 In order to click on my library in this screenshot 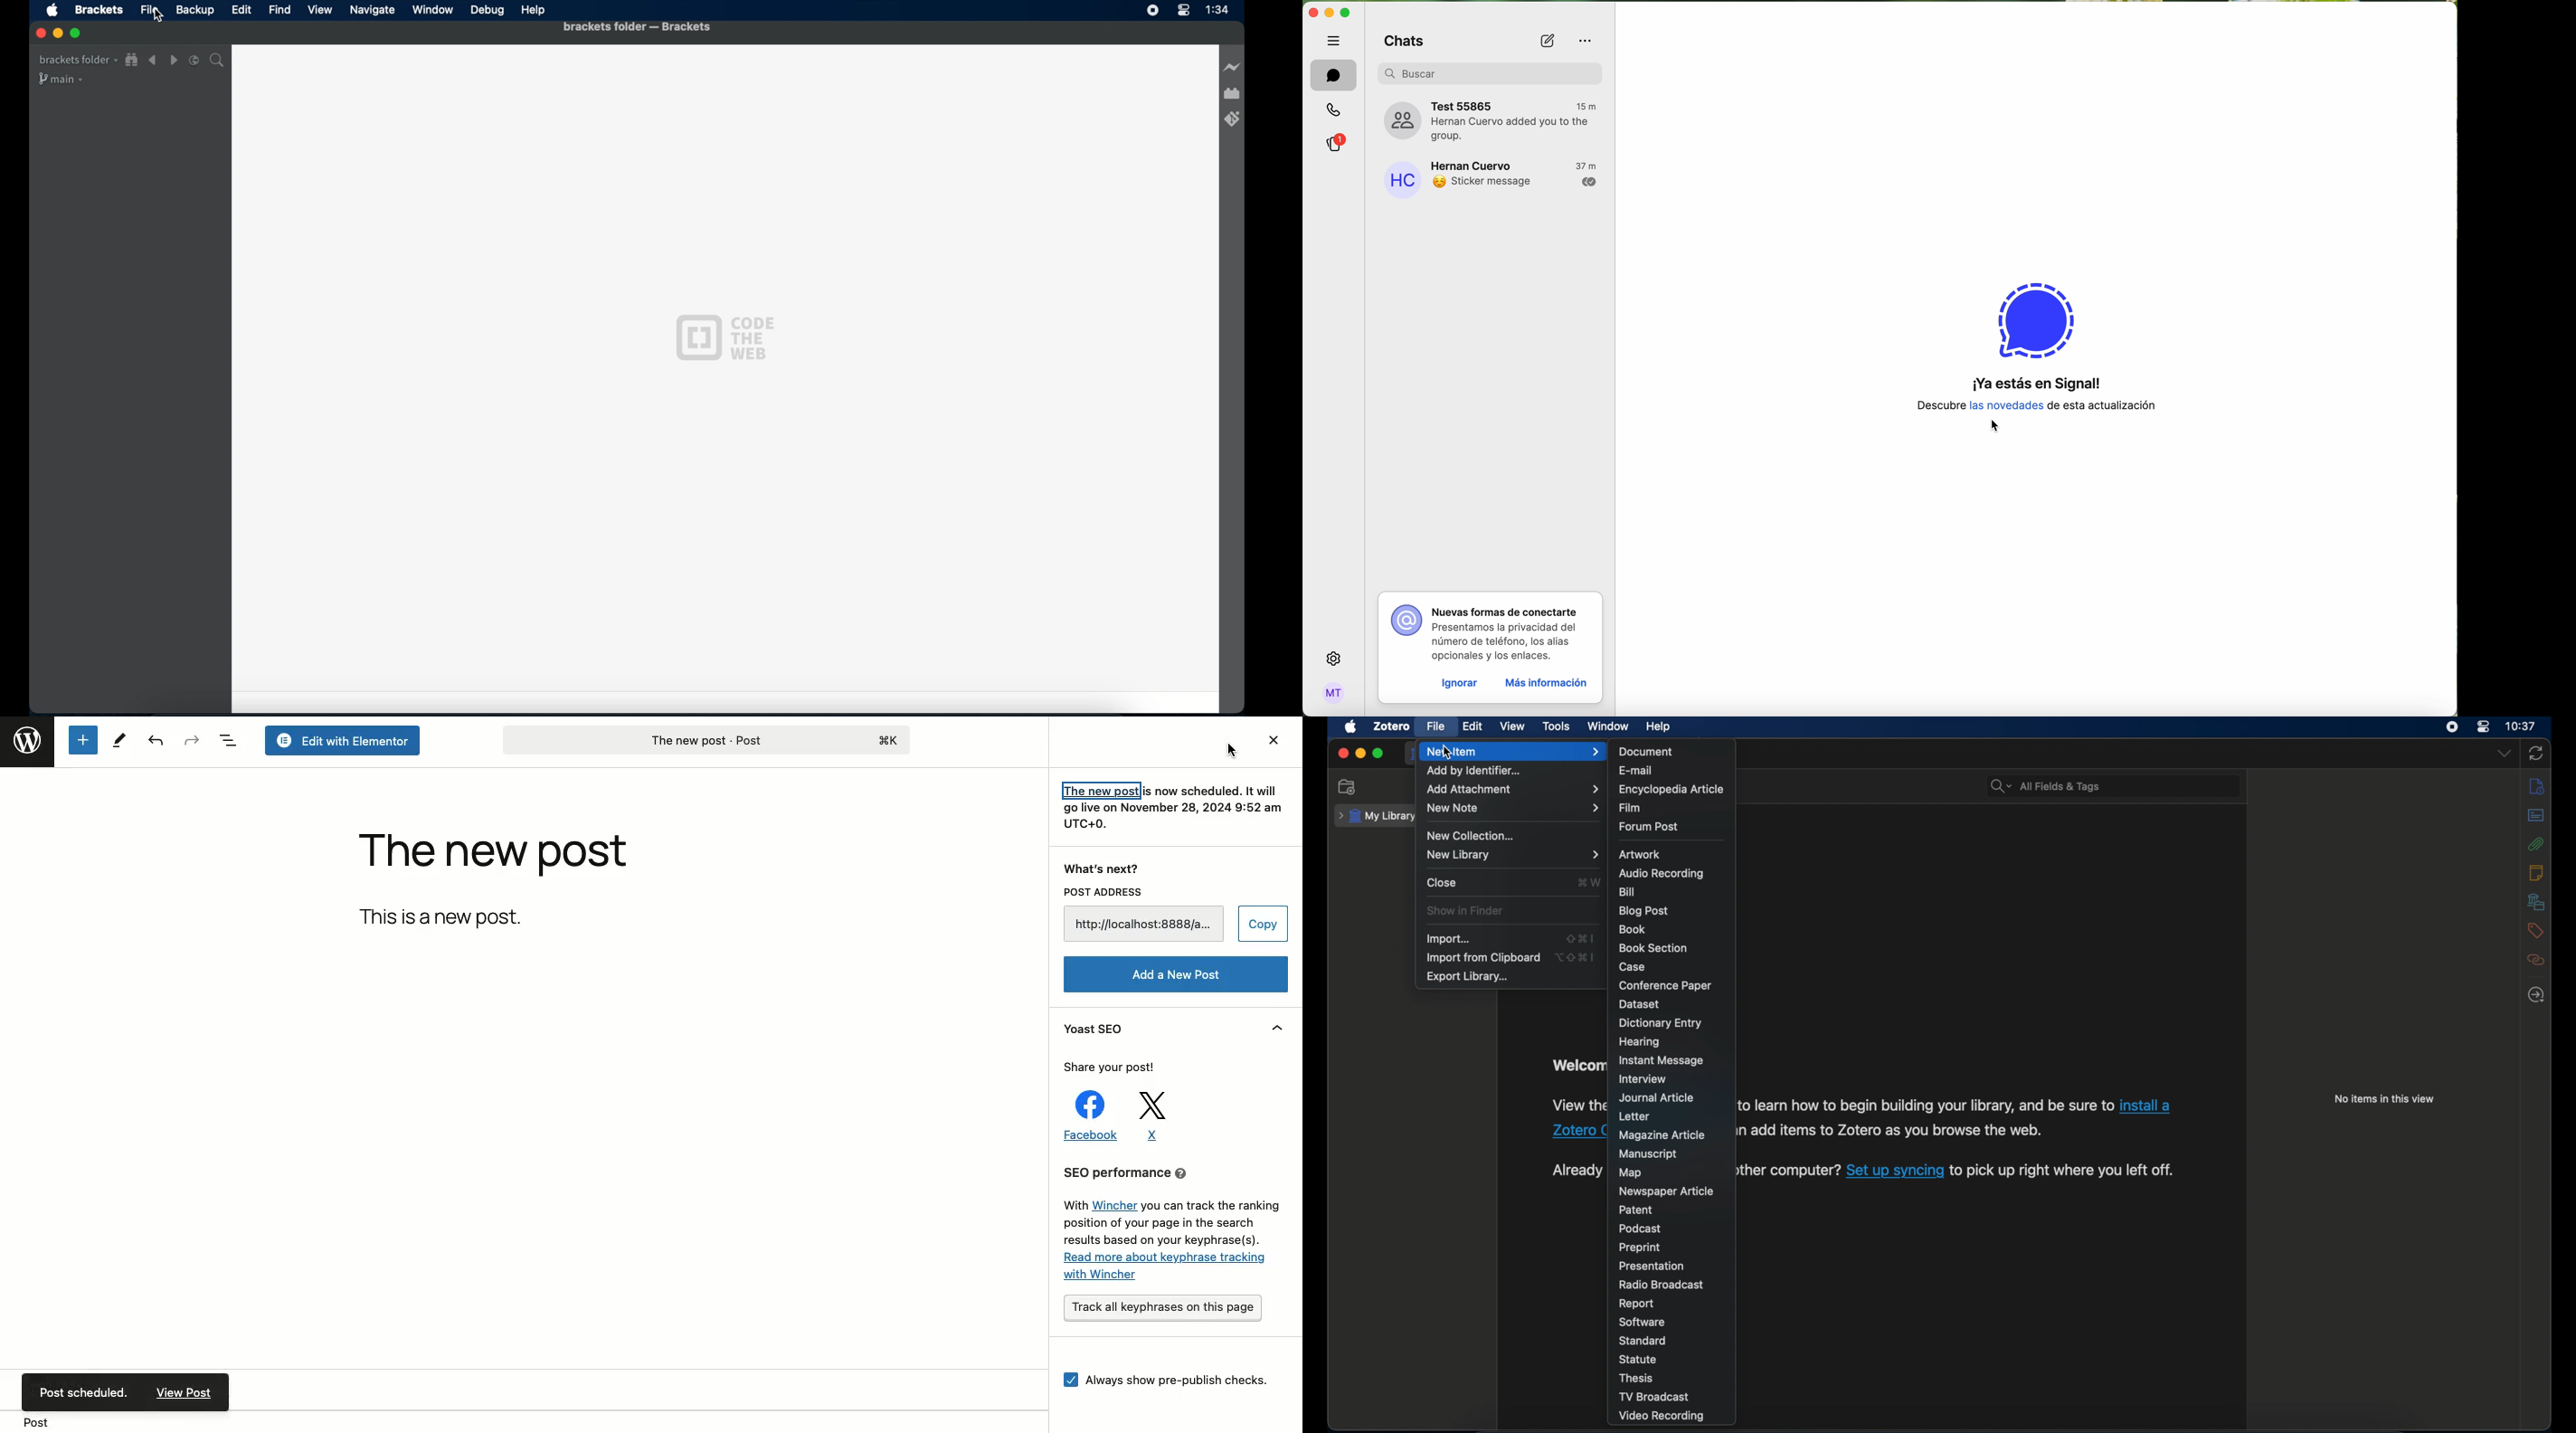, I will do `click(1375, 816)`.